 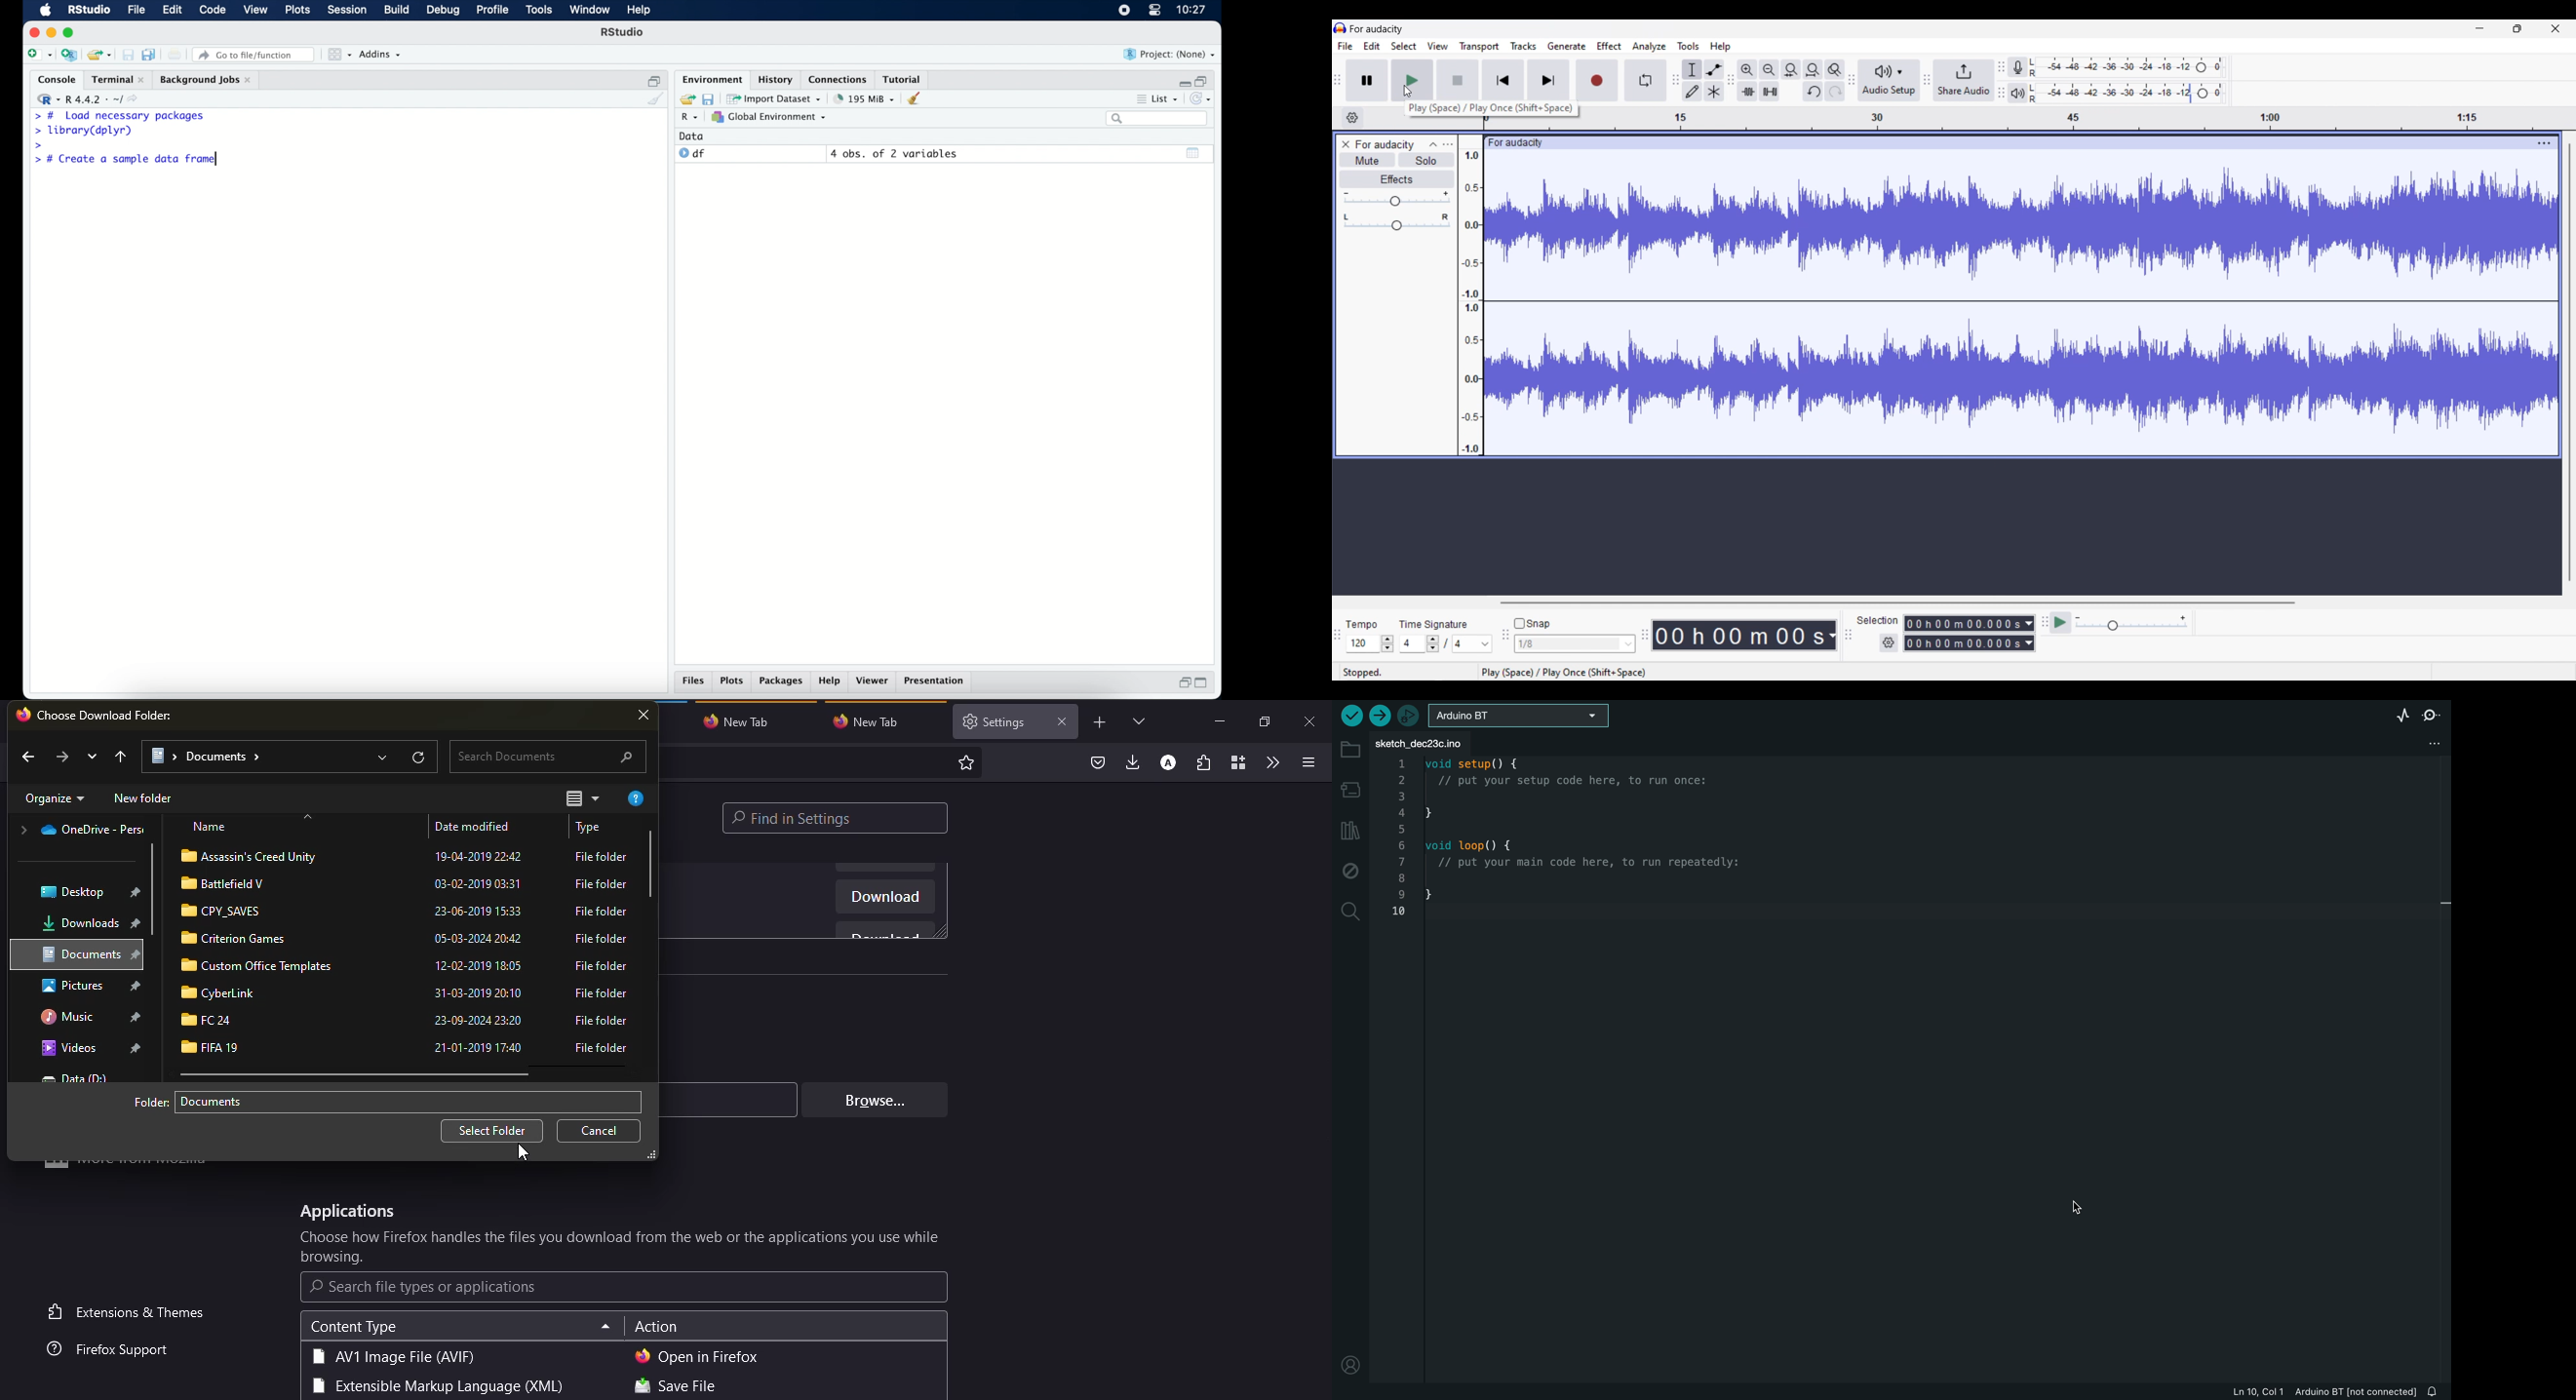 What do you see at coordinates (92, 757) in the screenshot?
I see `more` at bounding box center [92, 757].